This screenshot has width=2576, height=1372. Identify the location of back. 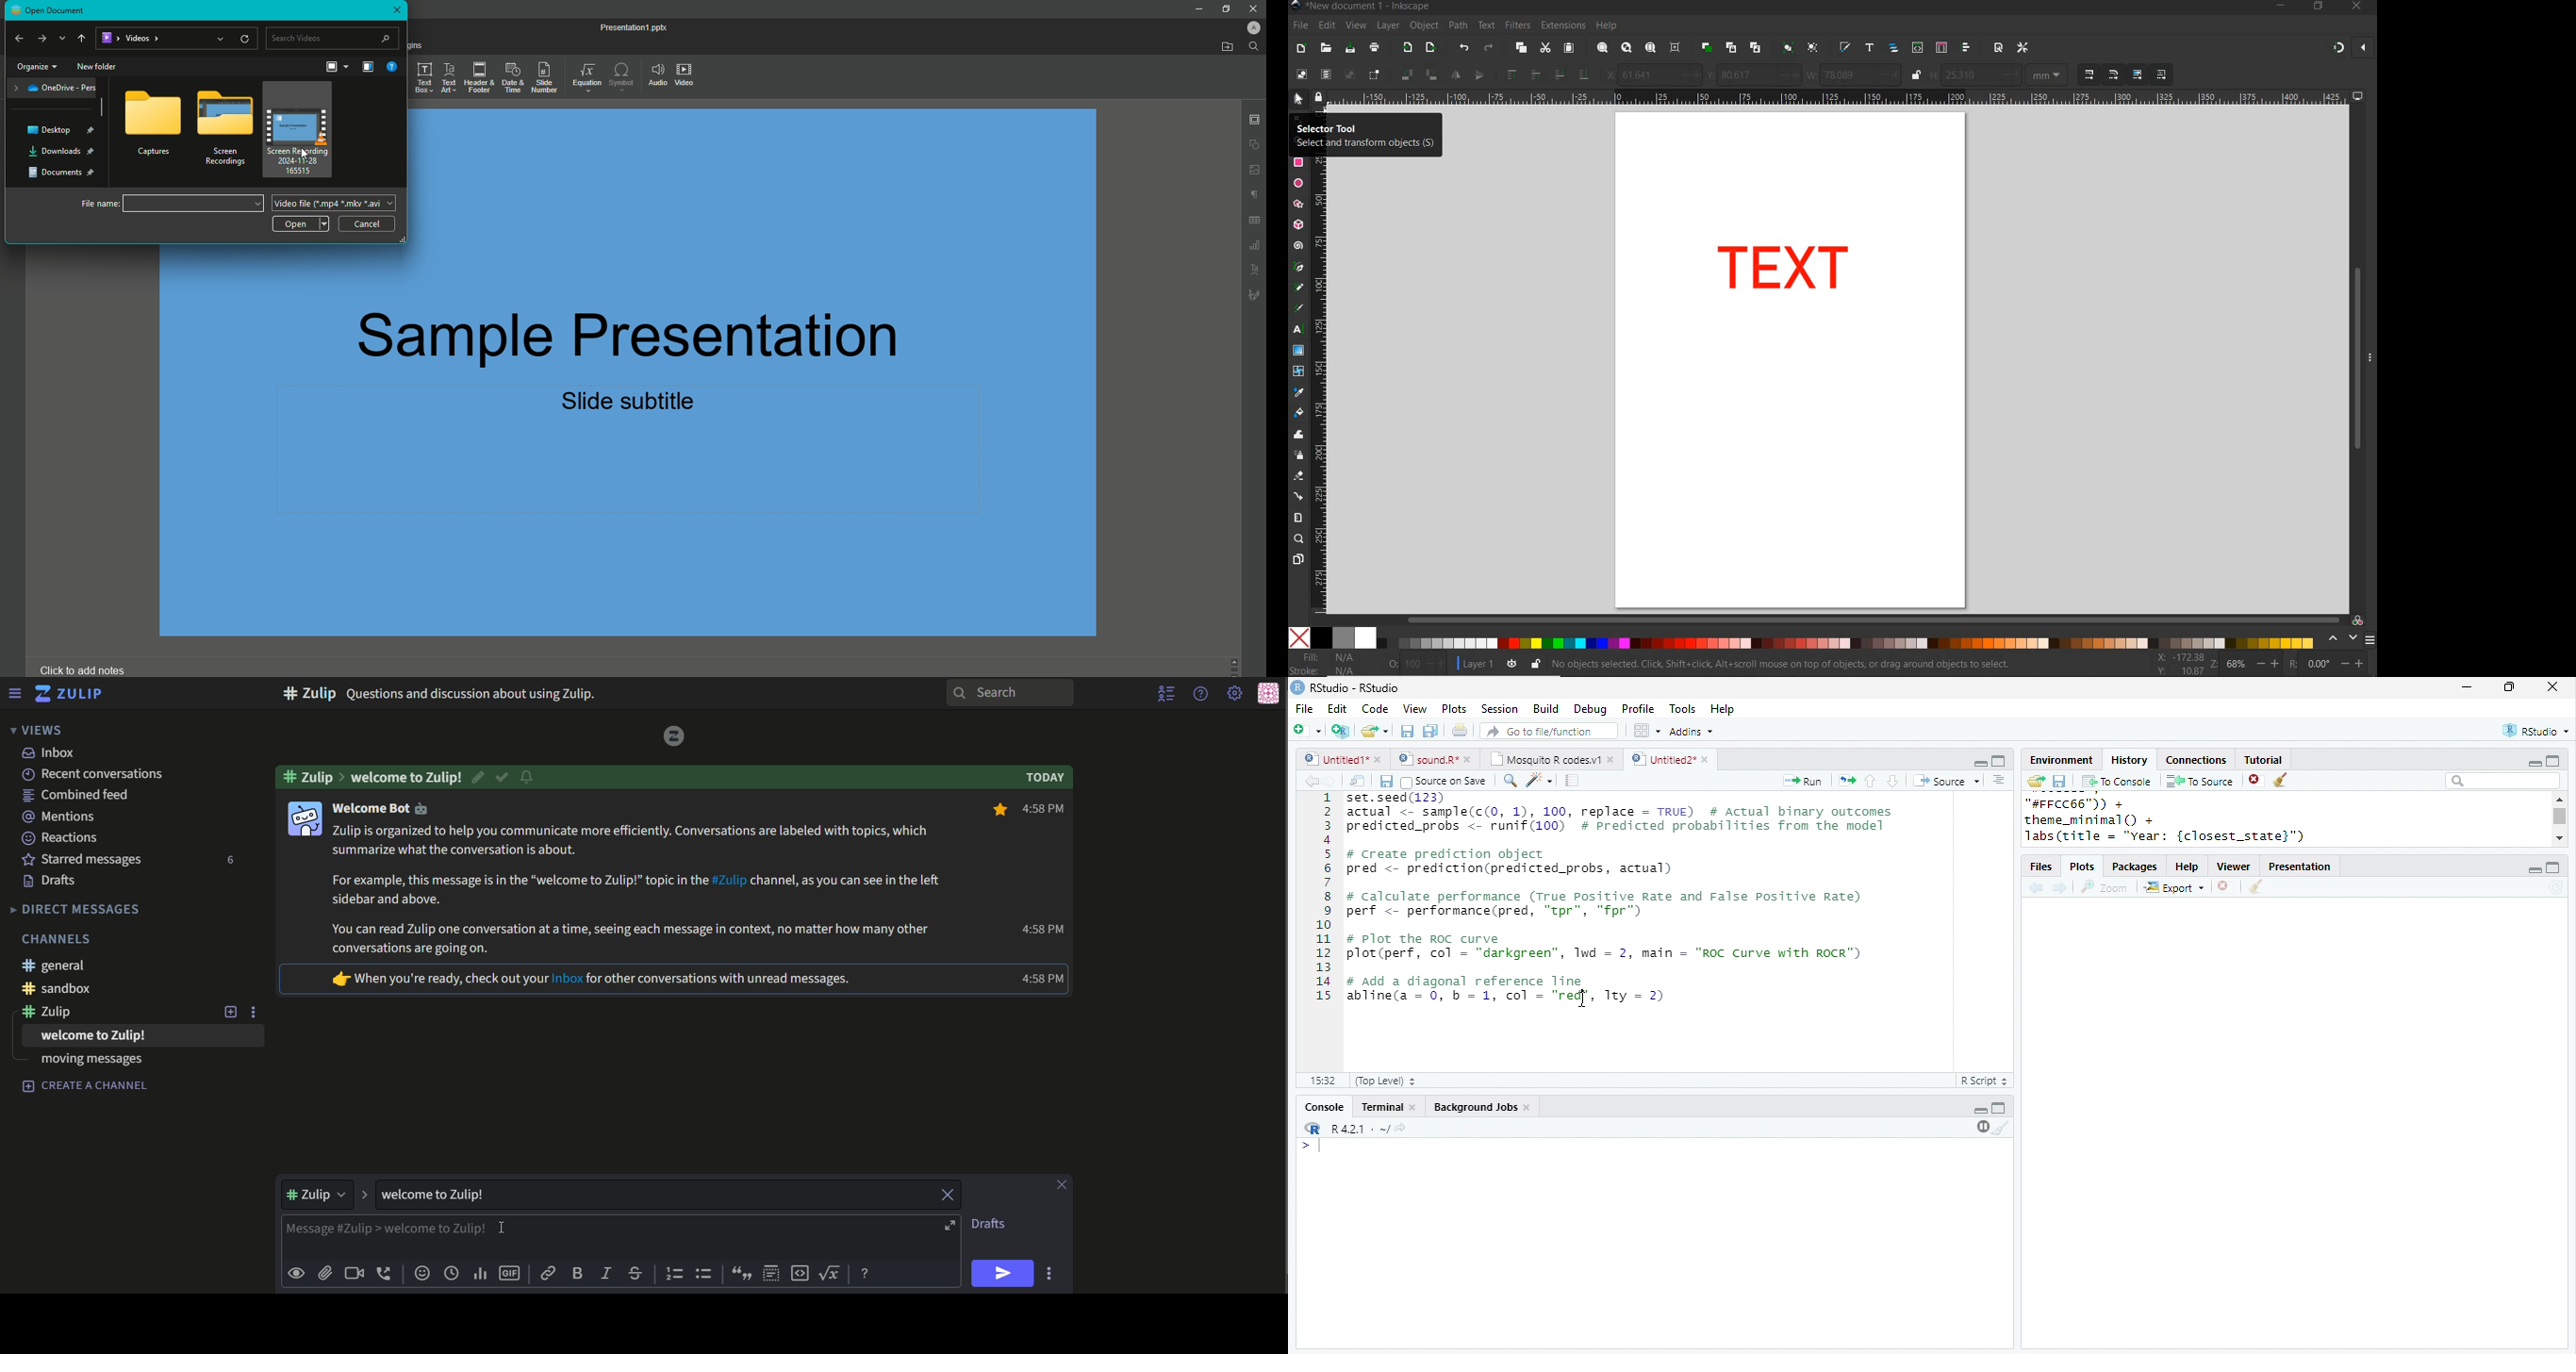
(2036, 889).